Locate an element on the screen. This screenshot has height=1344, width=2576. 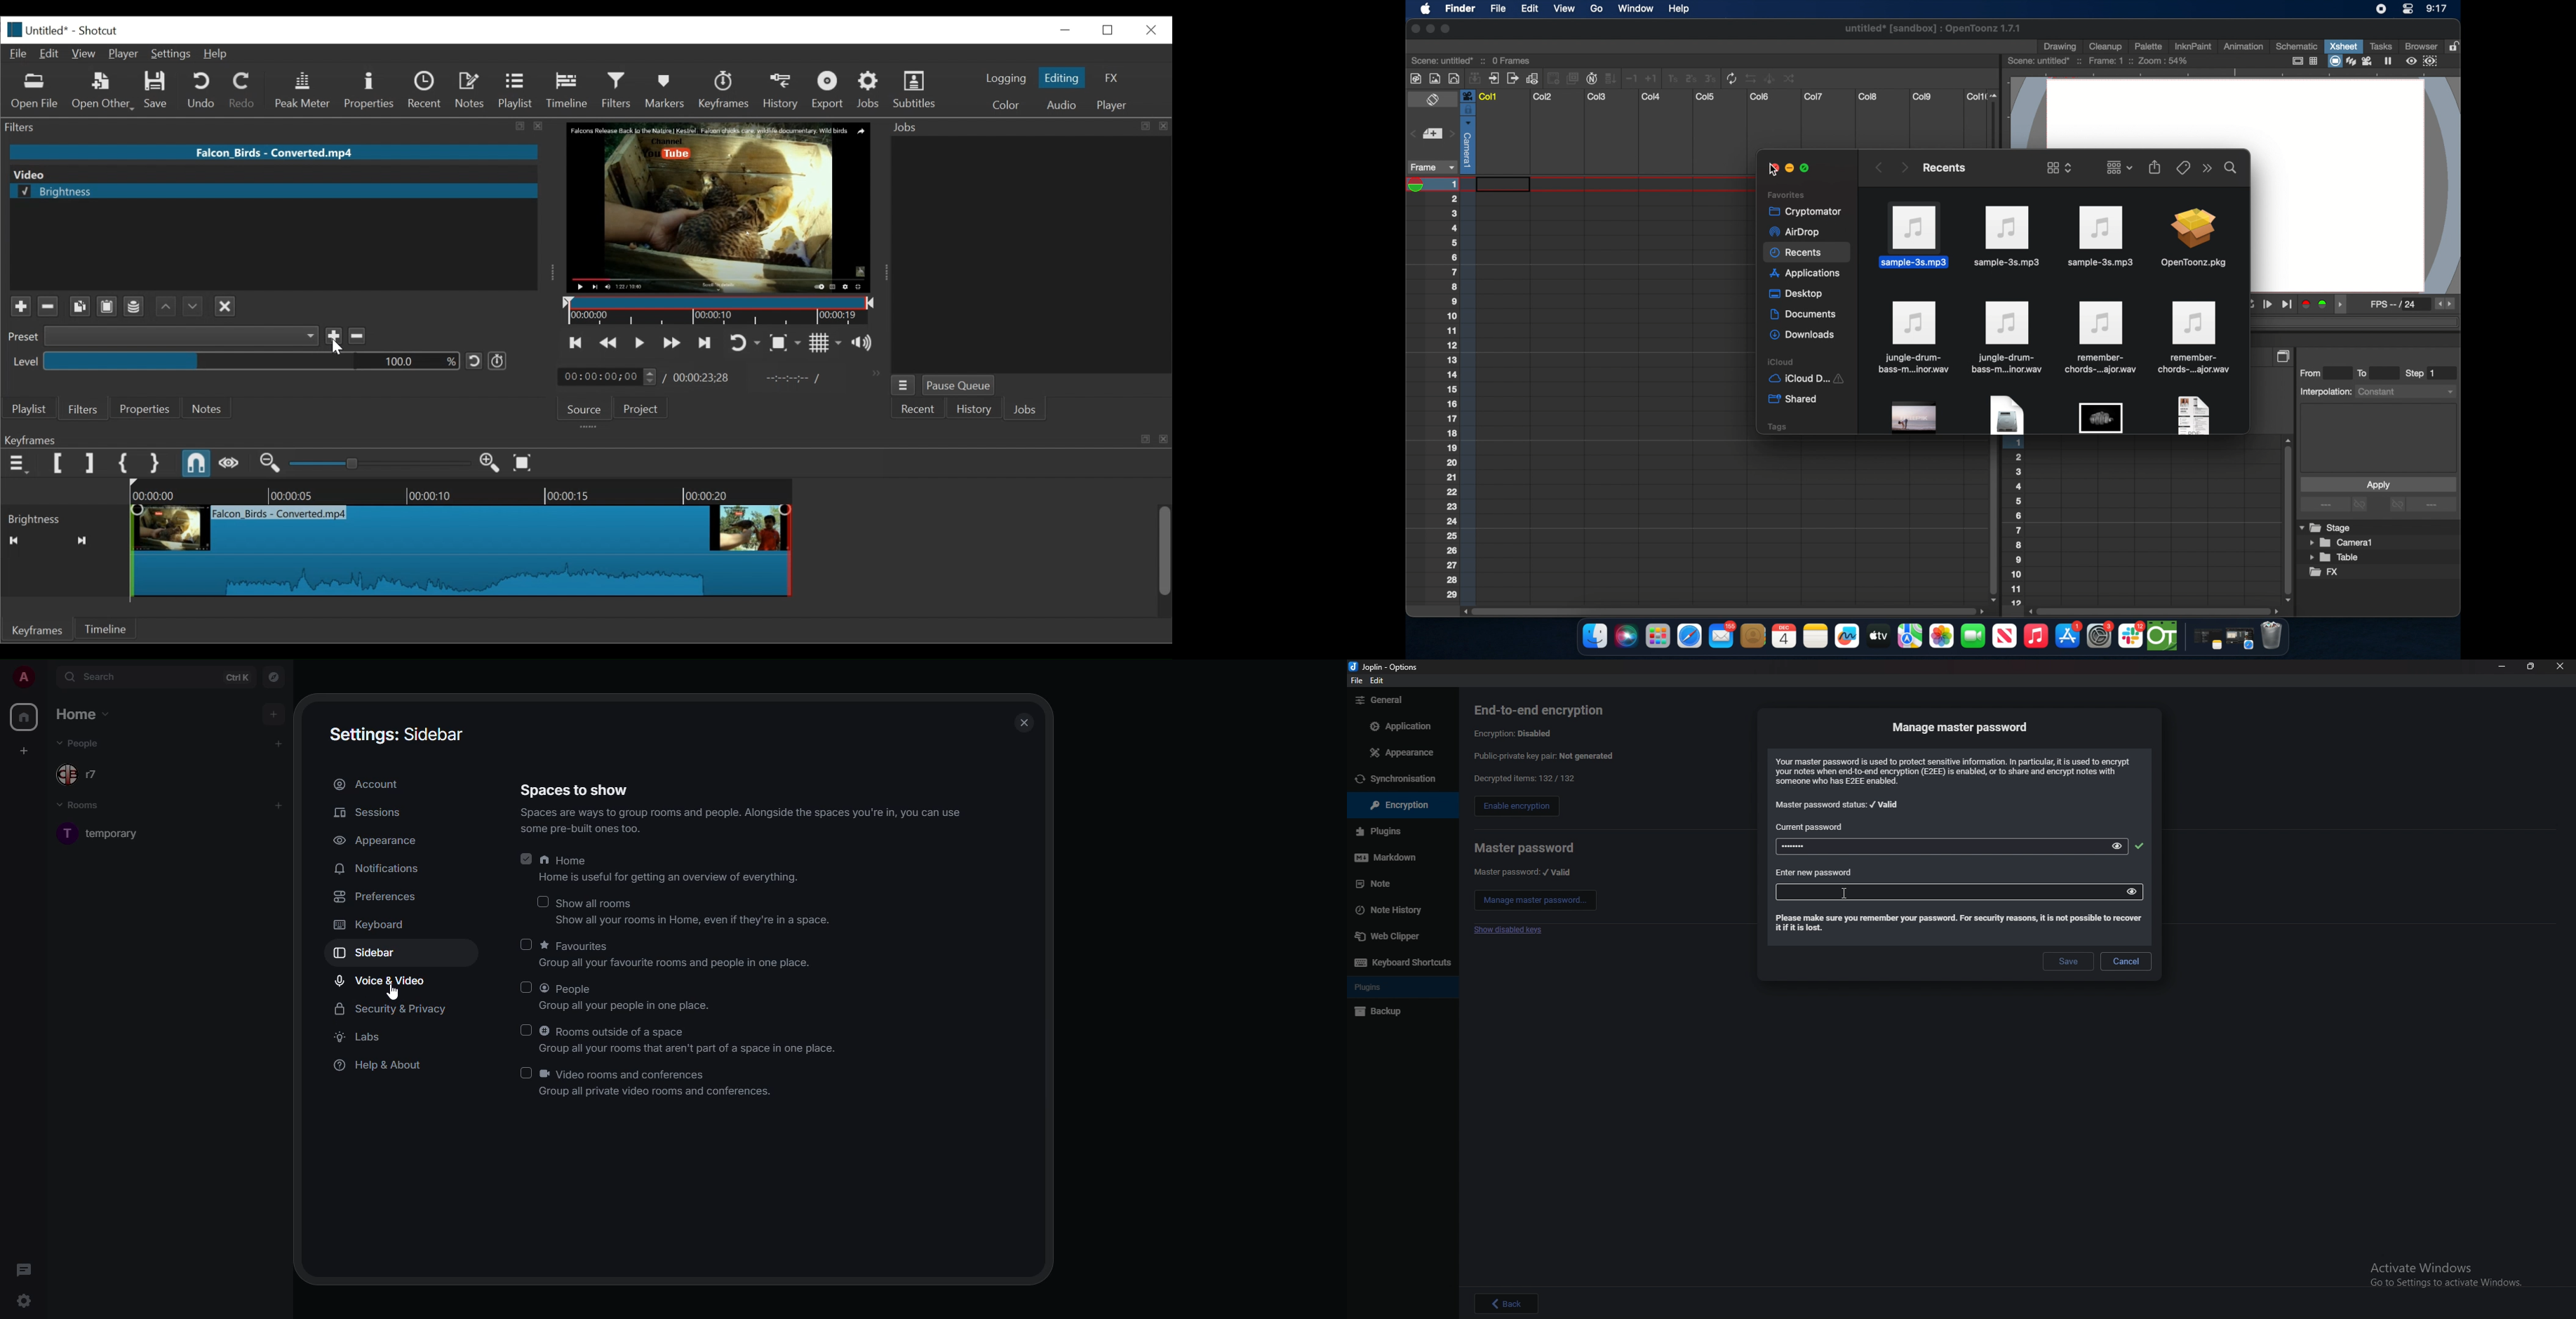
r7 is located at coordinates (89, 775).